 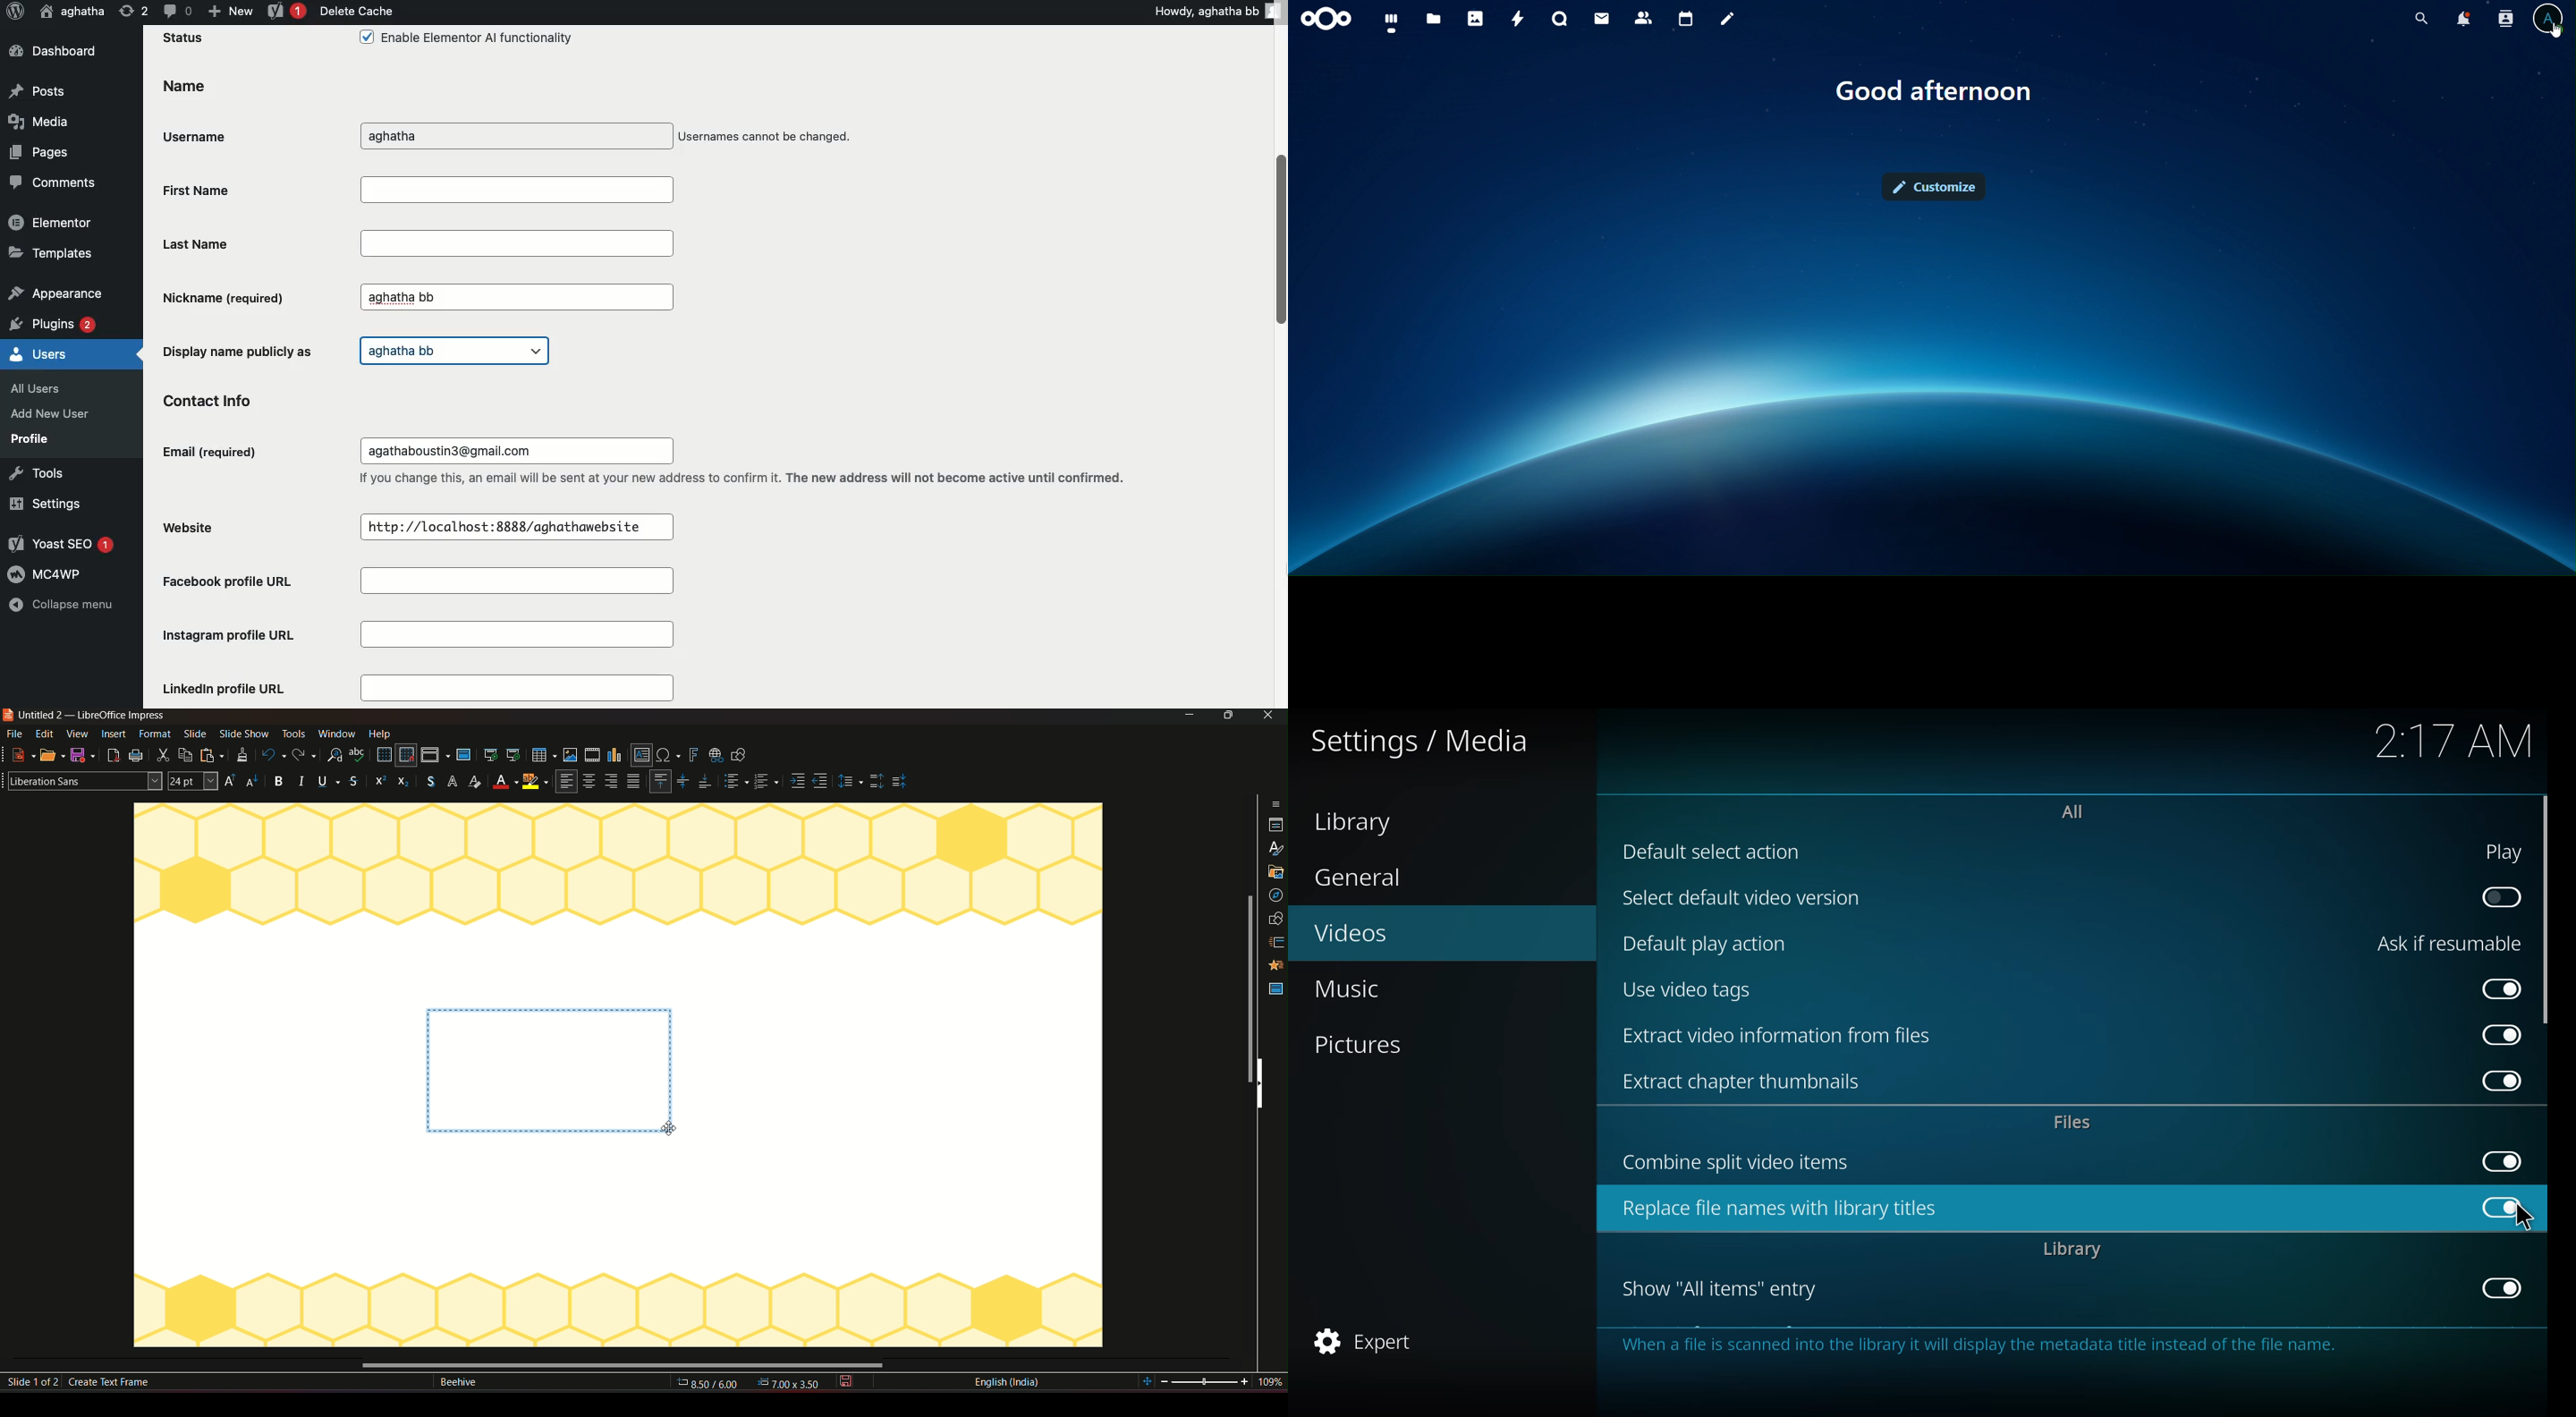 I want to click on Align bottom, so click(x=705, y=782).